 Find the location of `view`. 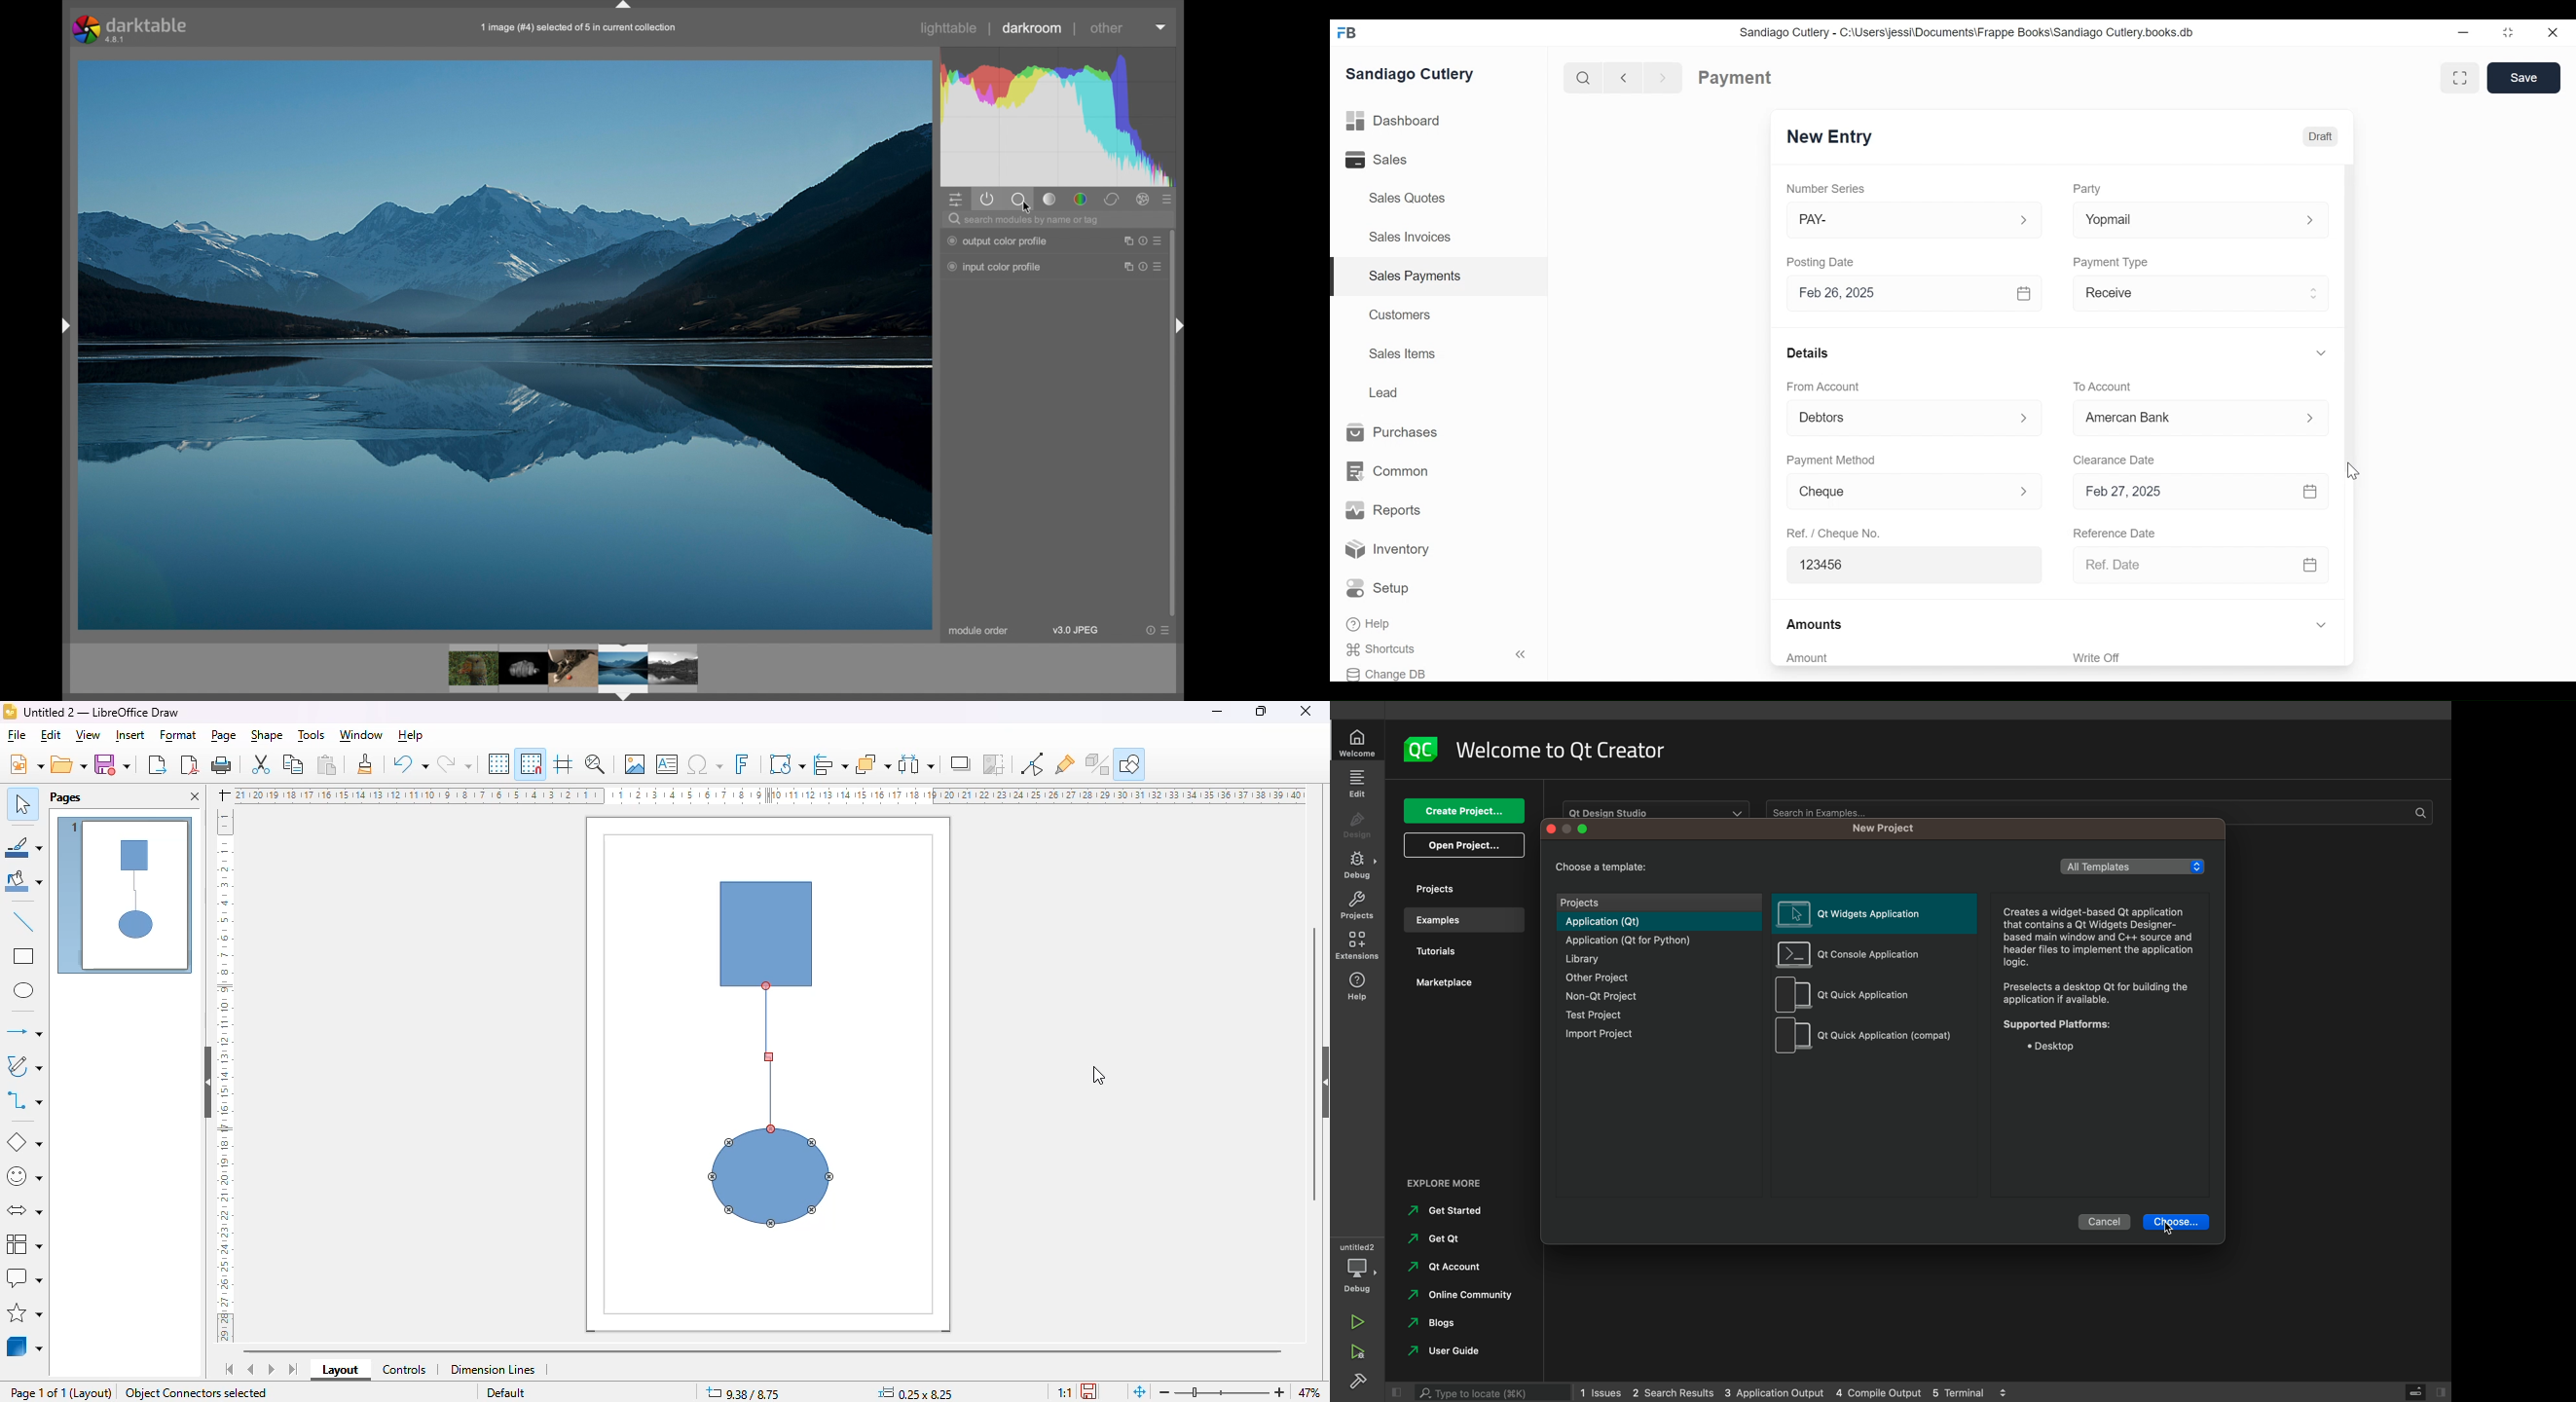

view is located at coordinates (89, 735).